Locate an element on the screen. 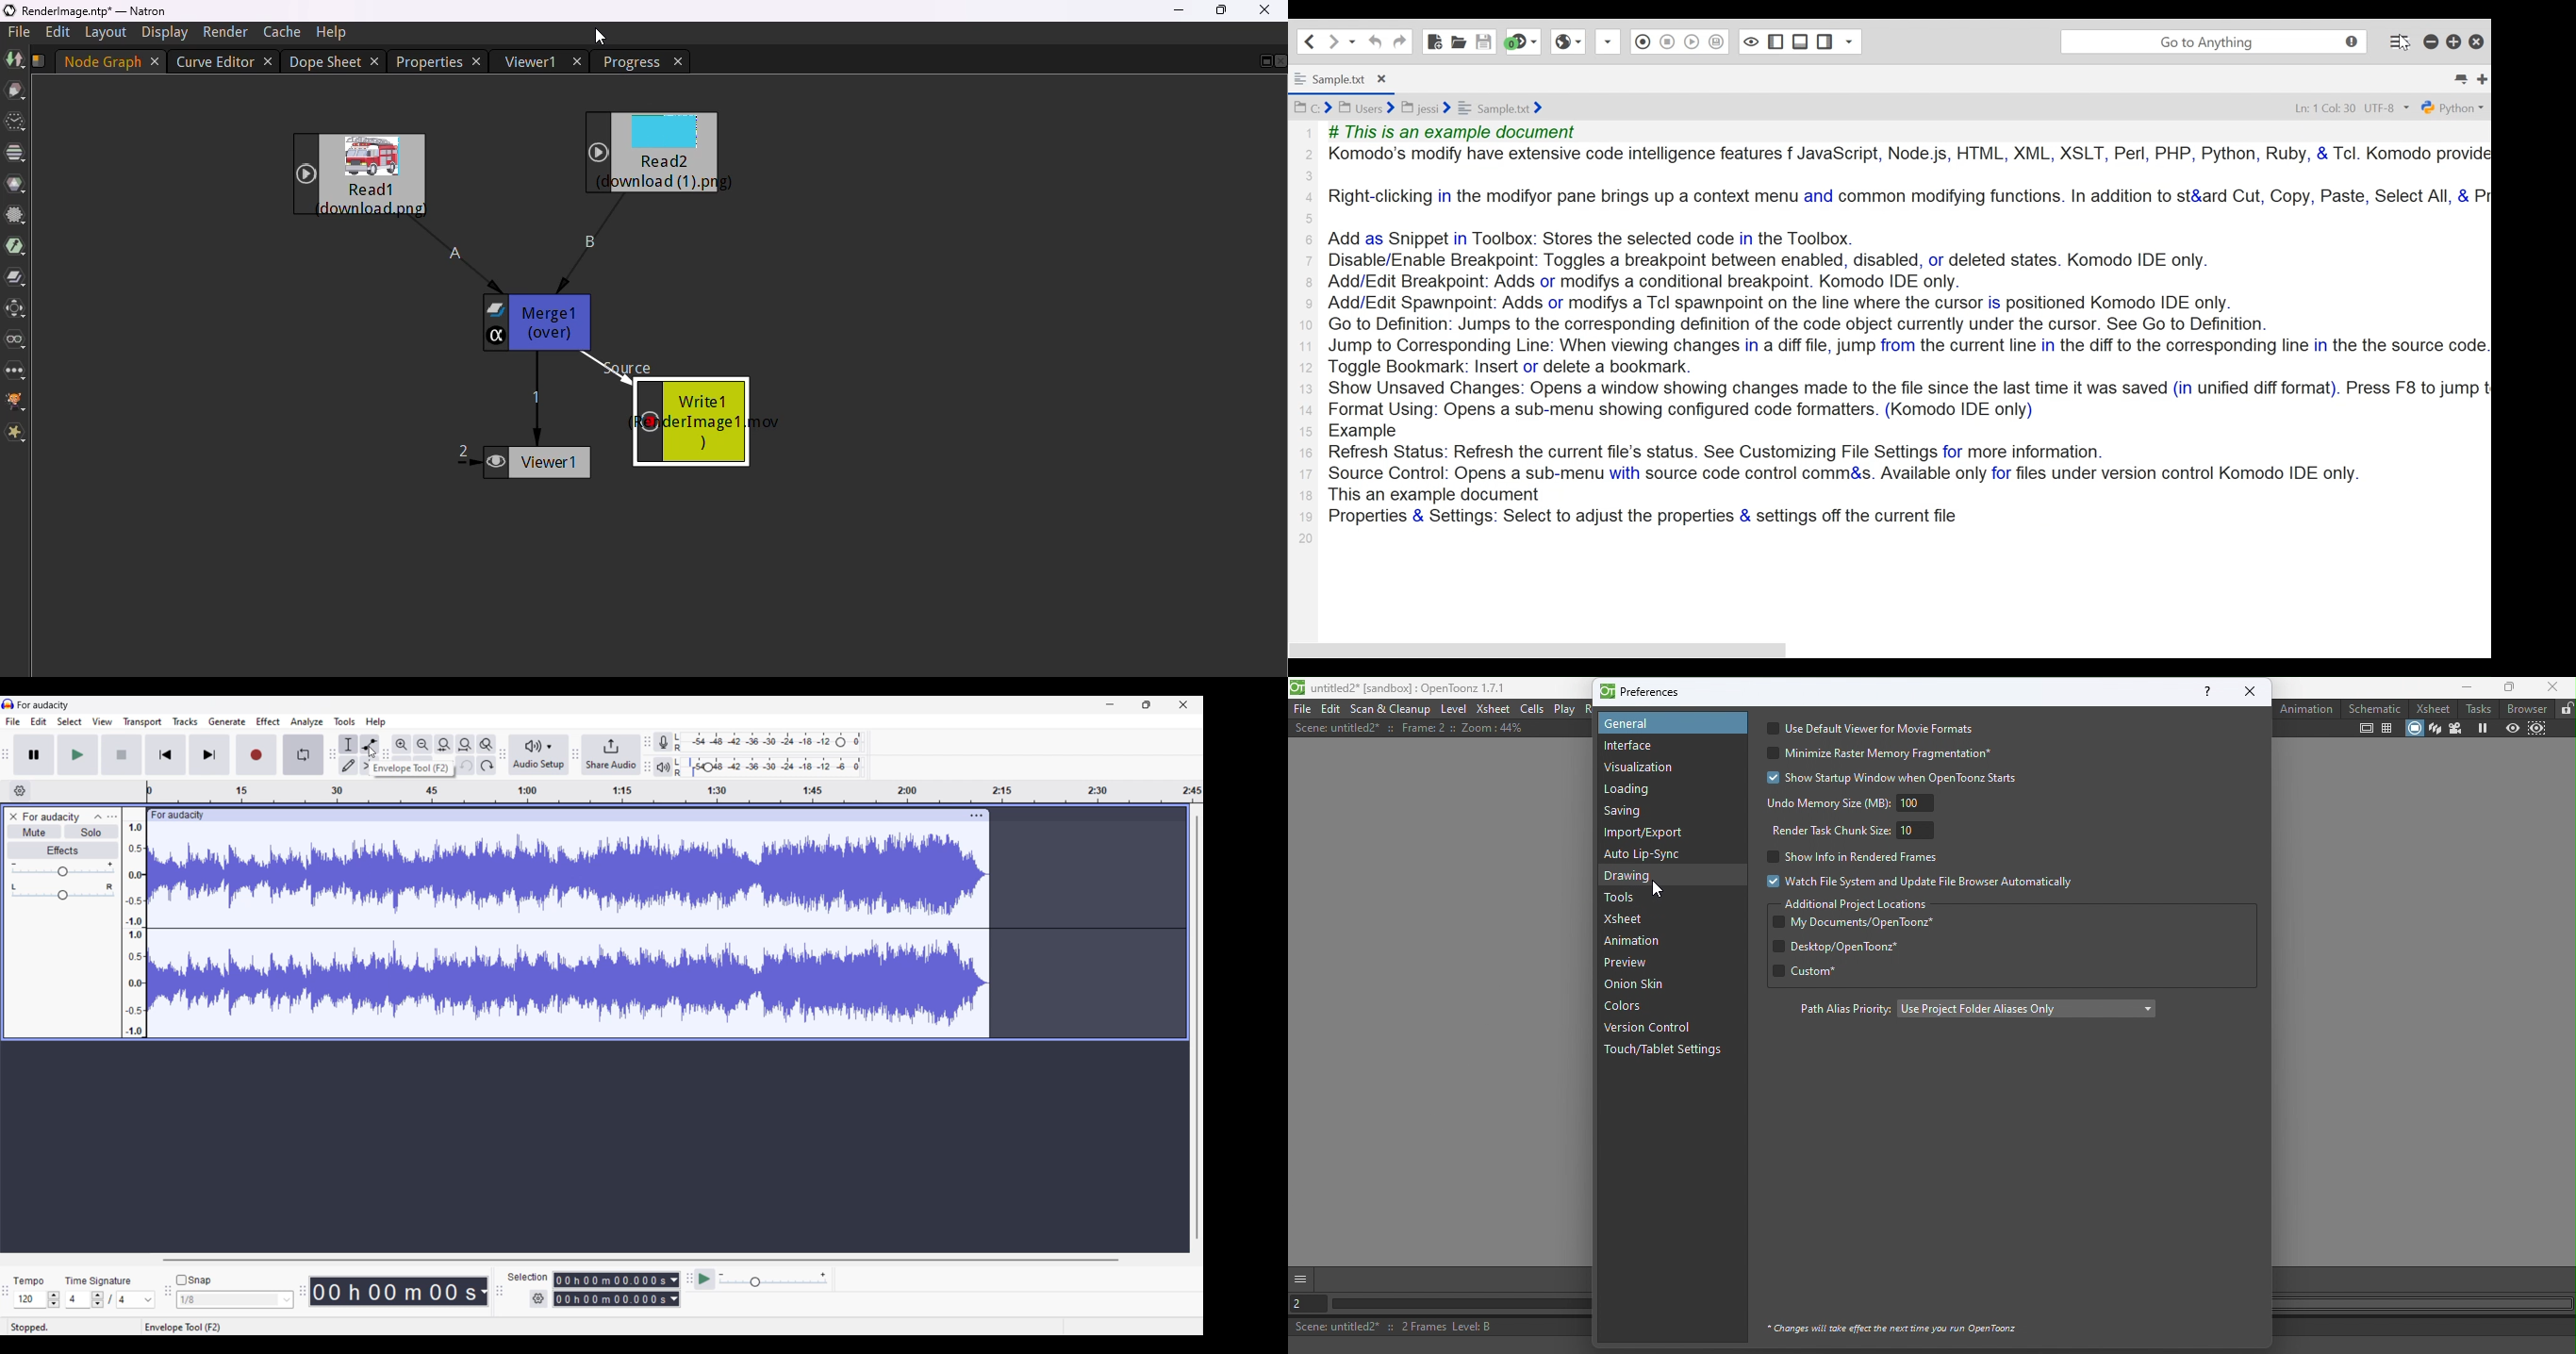 Image resolution: width=2576 pixels, height=1372 pixels. Save Macro to Toolbox as Superscript is located at coordinates (1692, 40).